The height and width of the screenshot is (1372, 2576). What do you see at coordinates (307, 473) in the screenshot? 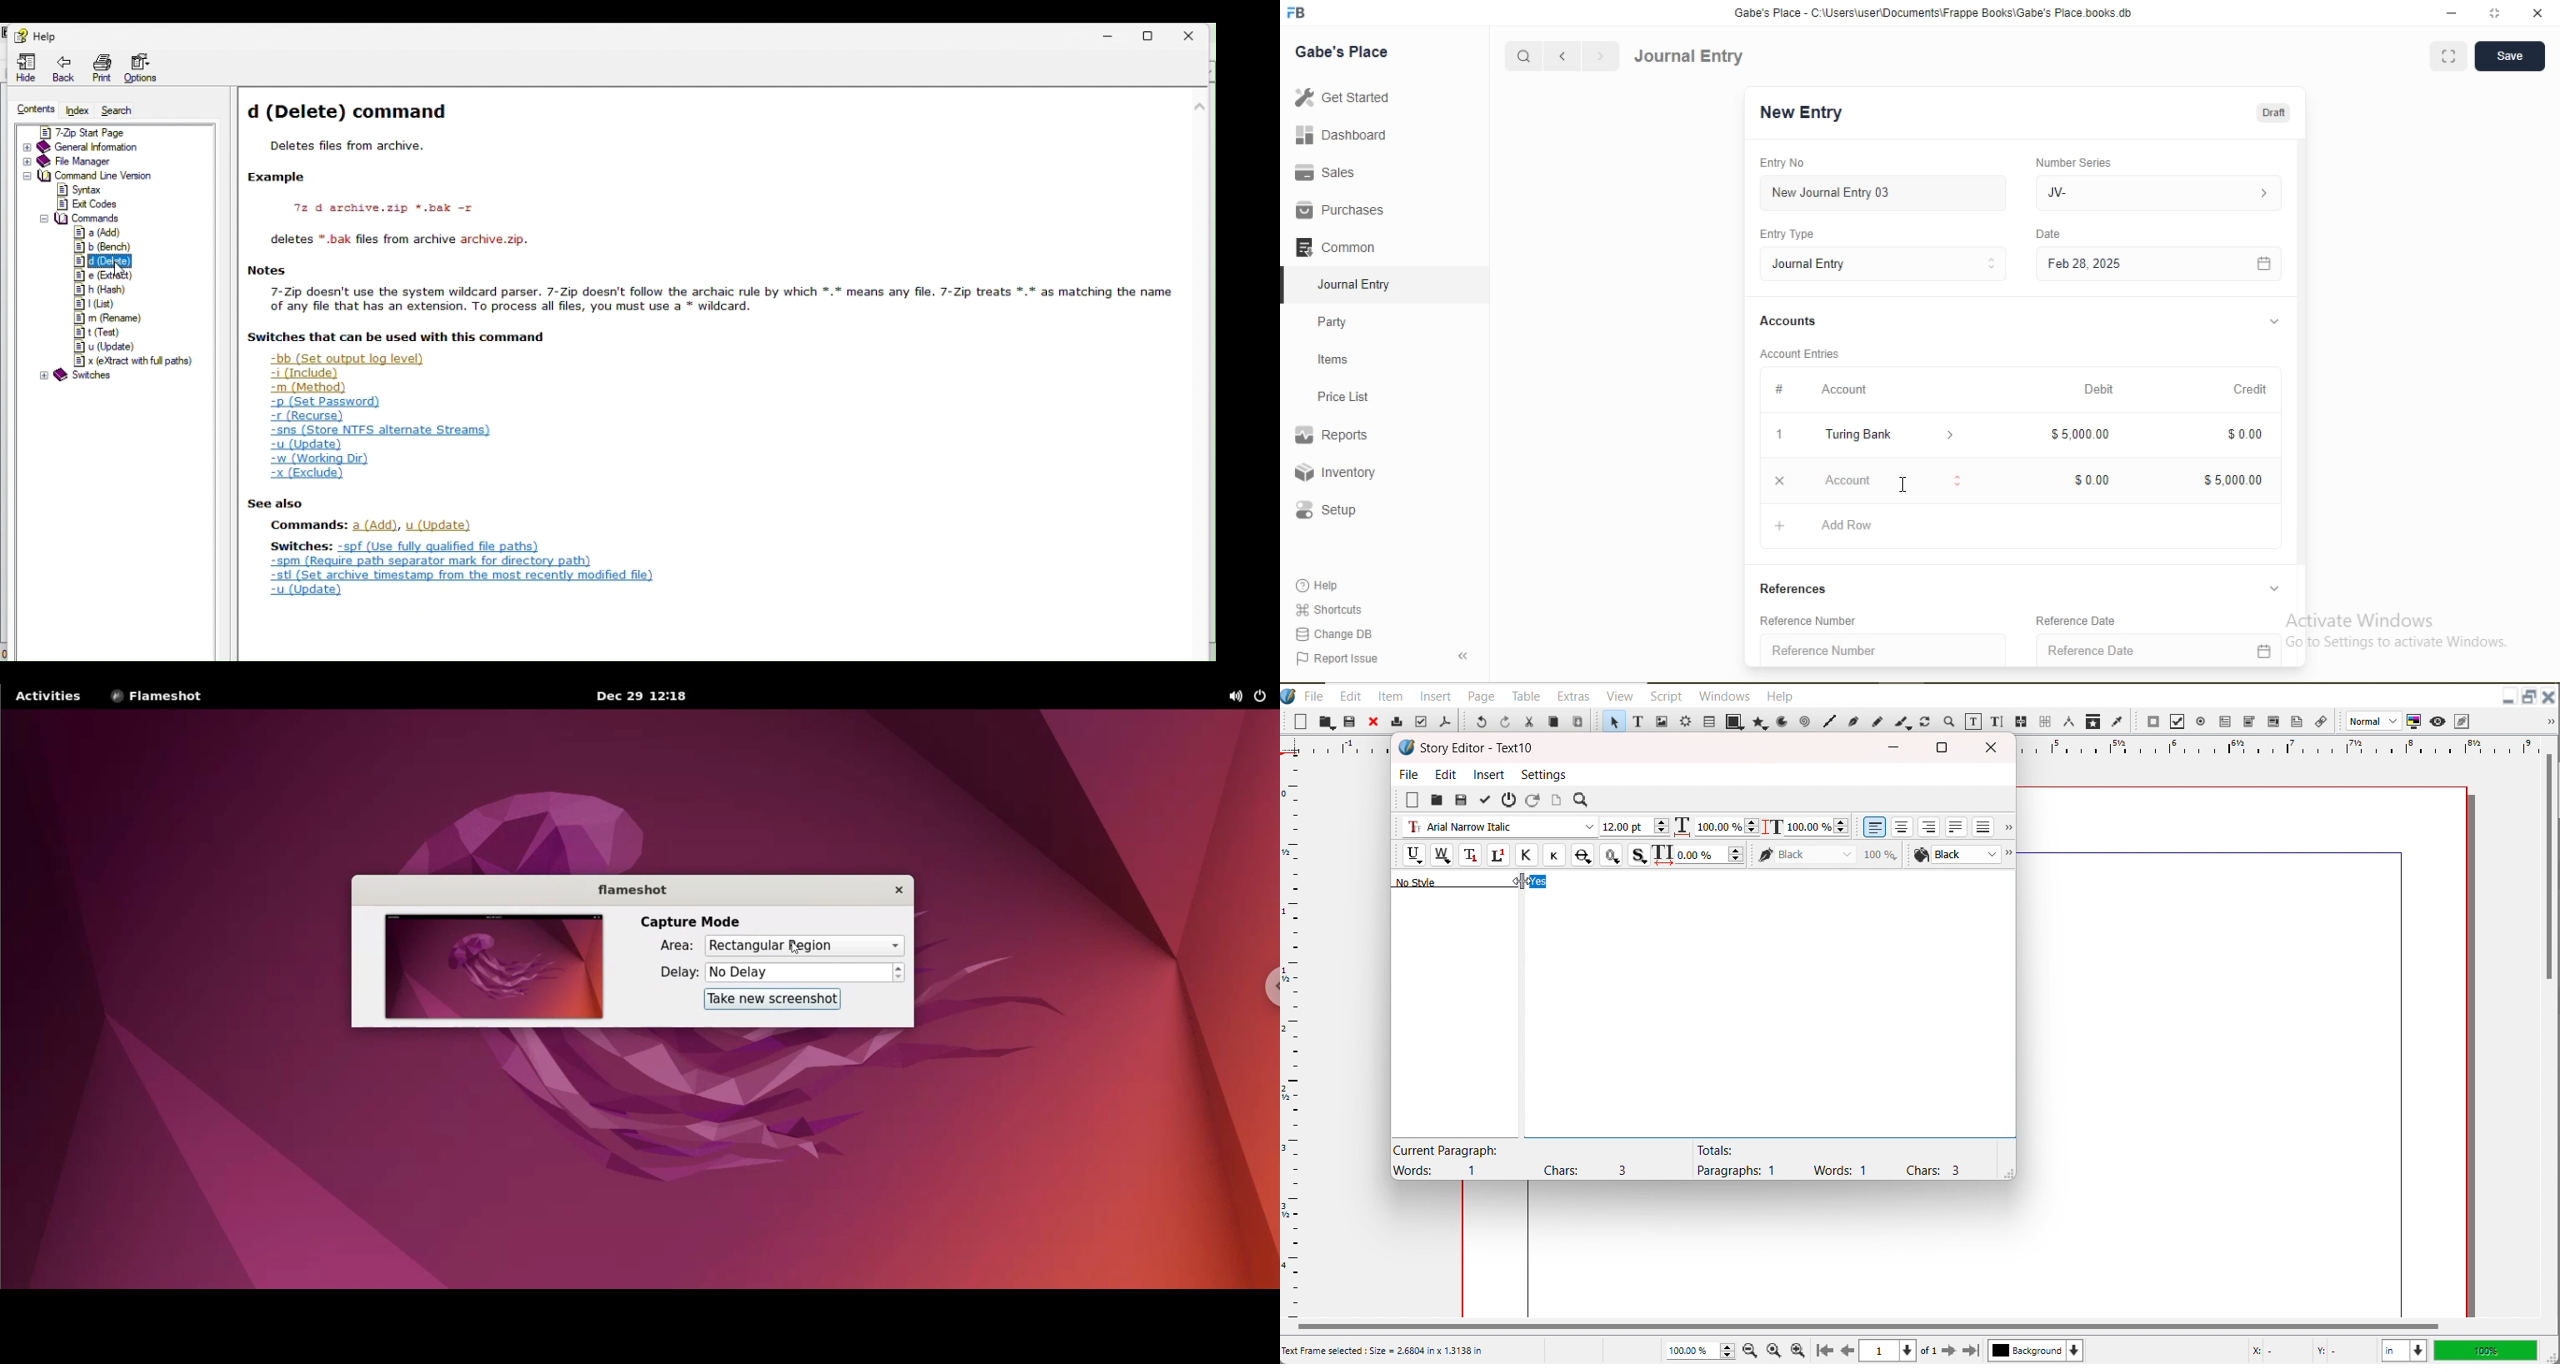
I see `x (exclude)` at bounding box center [307, 473].